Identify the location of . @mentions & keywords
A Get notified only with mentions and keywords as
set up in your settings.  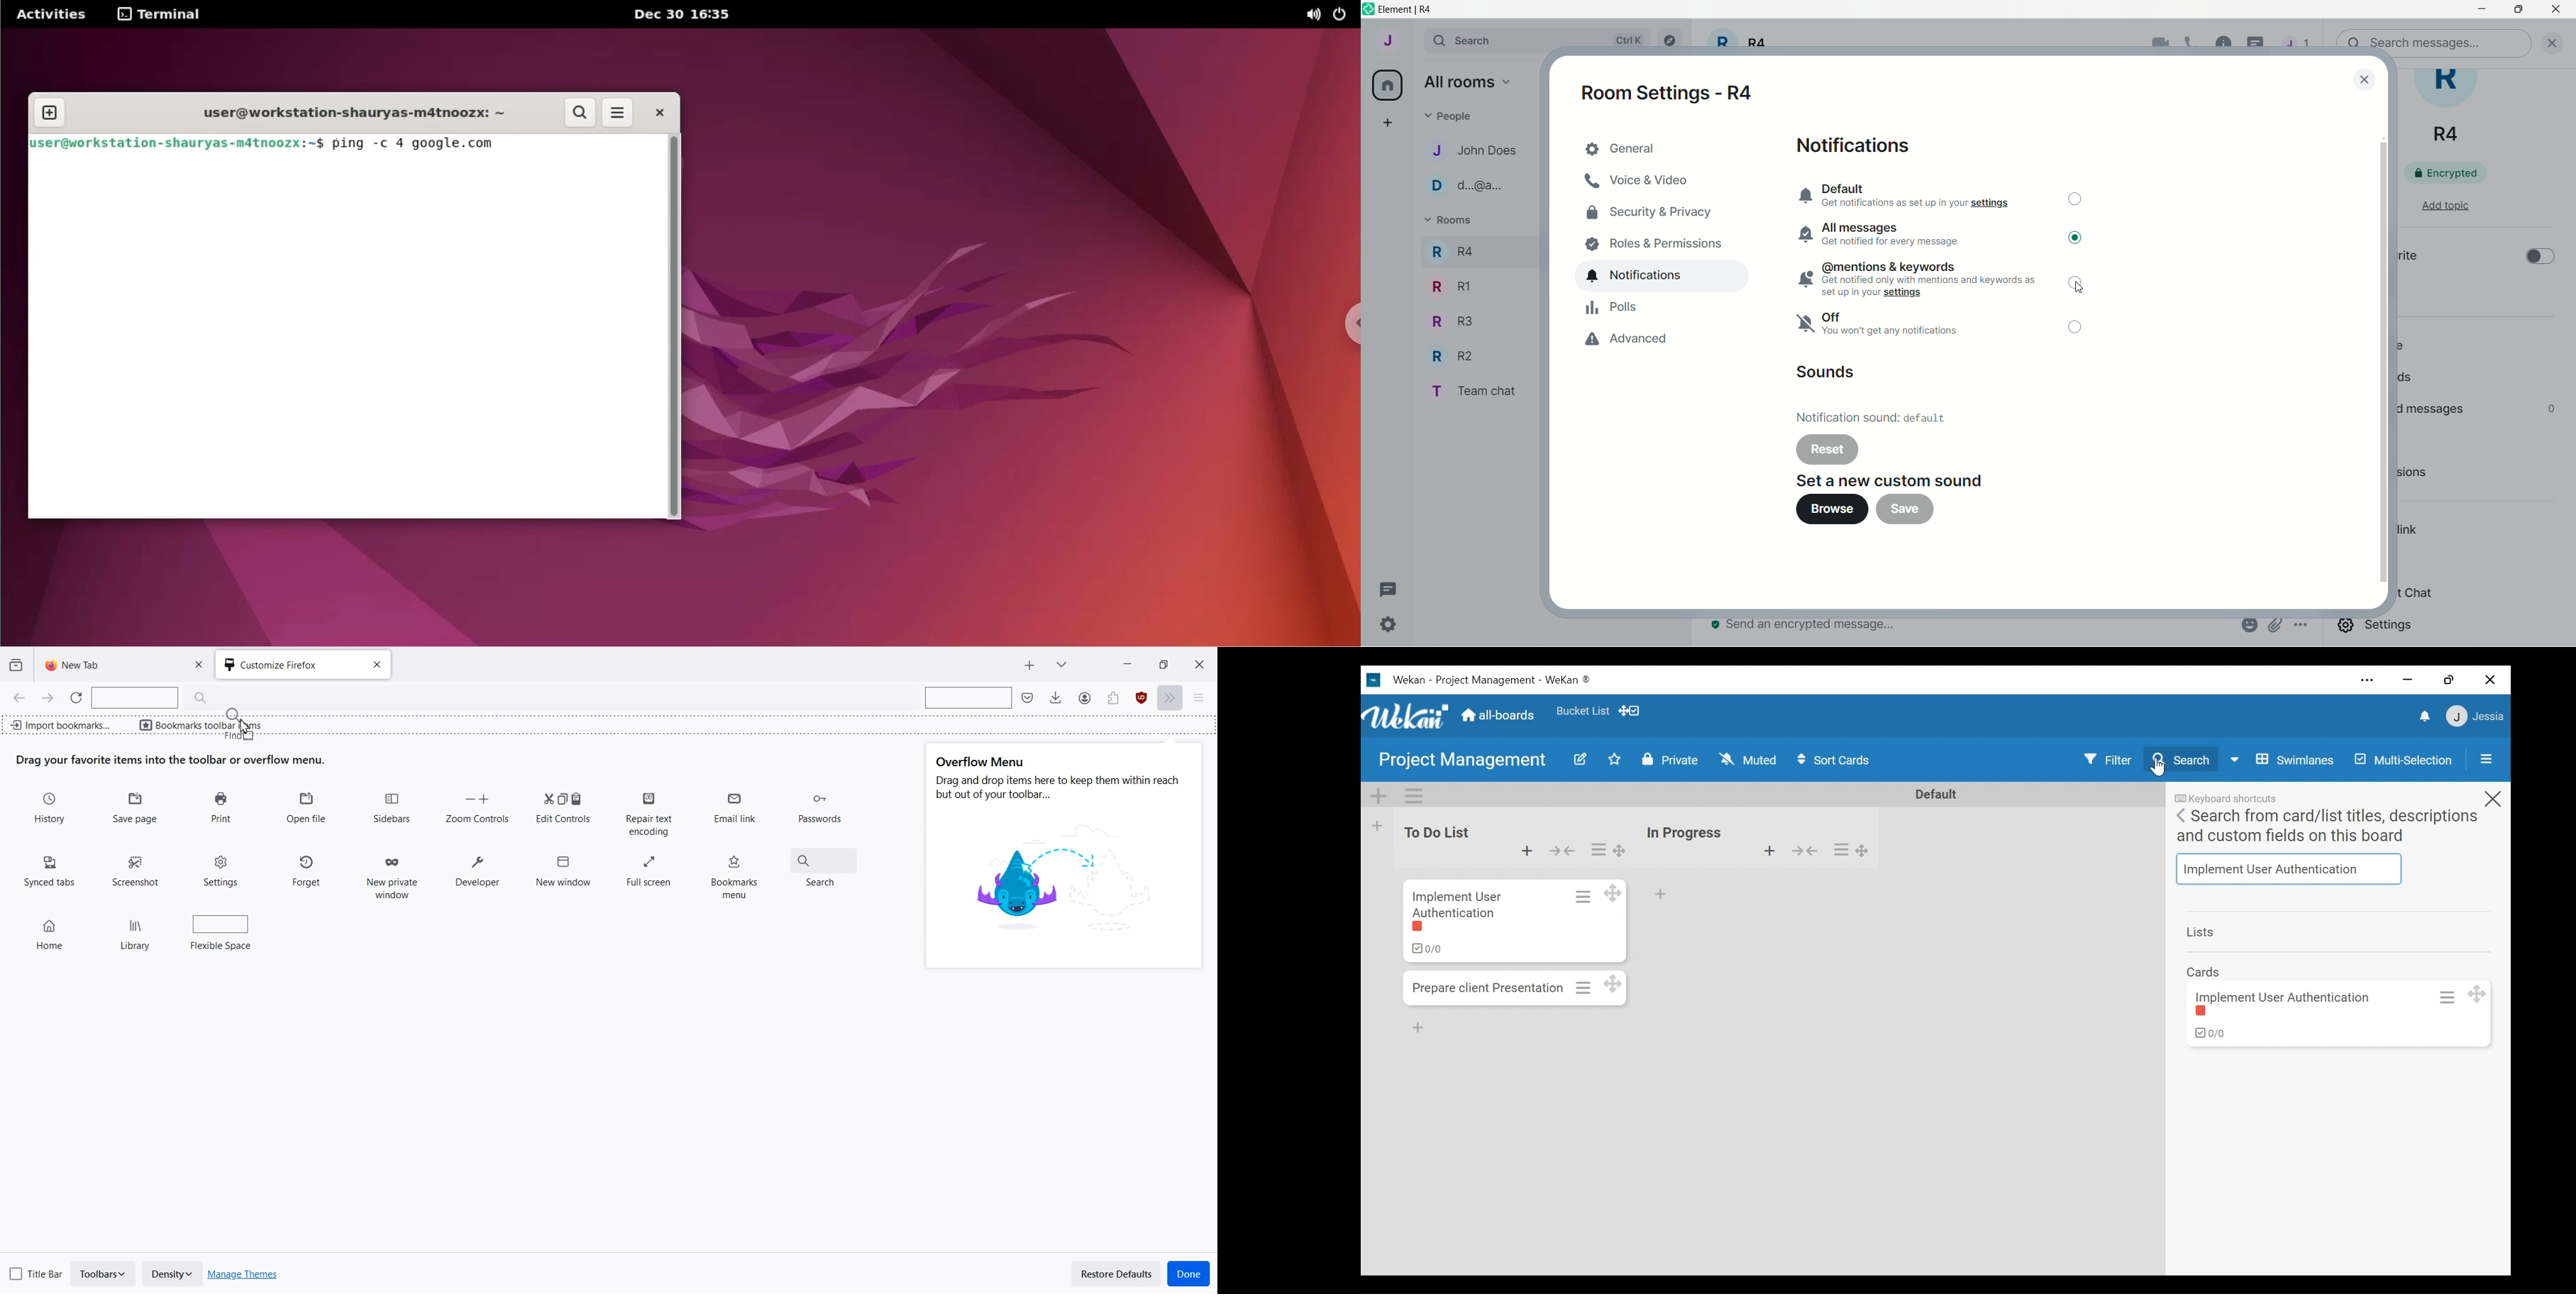
(1912, 279).